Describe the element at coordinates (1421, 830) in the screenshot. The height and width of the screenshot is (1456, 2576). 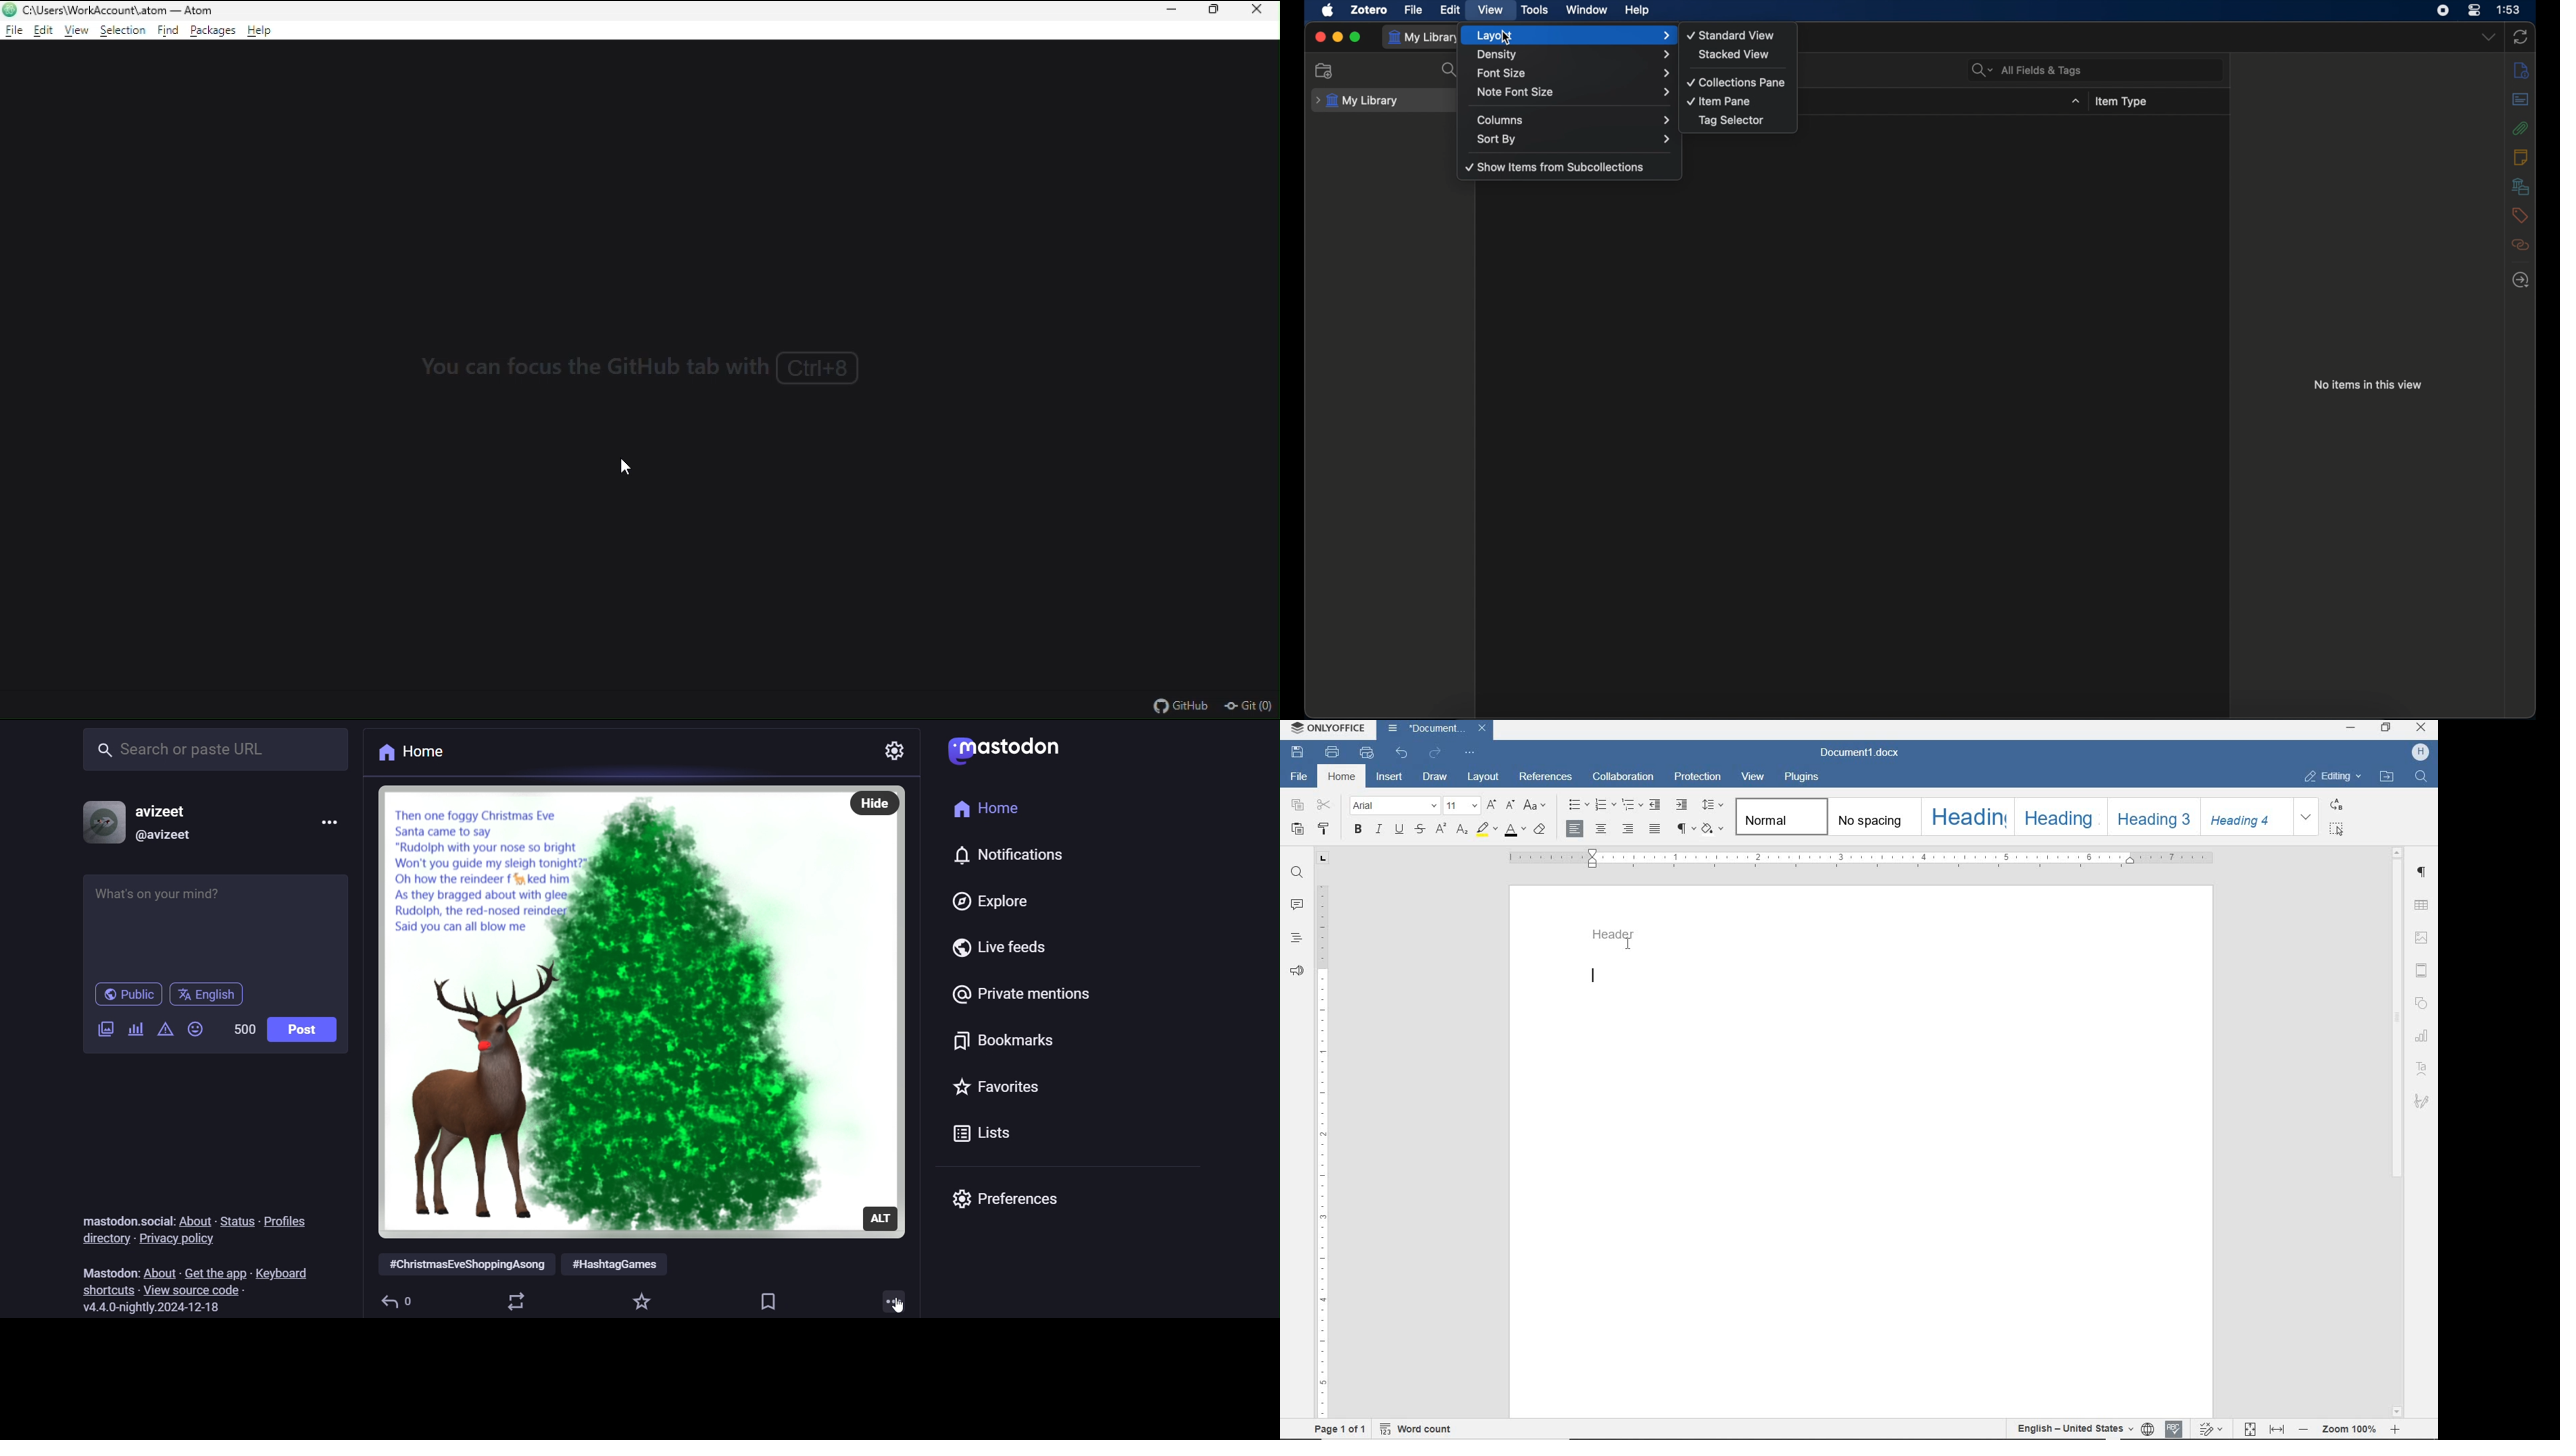
I see `strikethrough` at that location.